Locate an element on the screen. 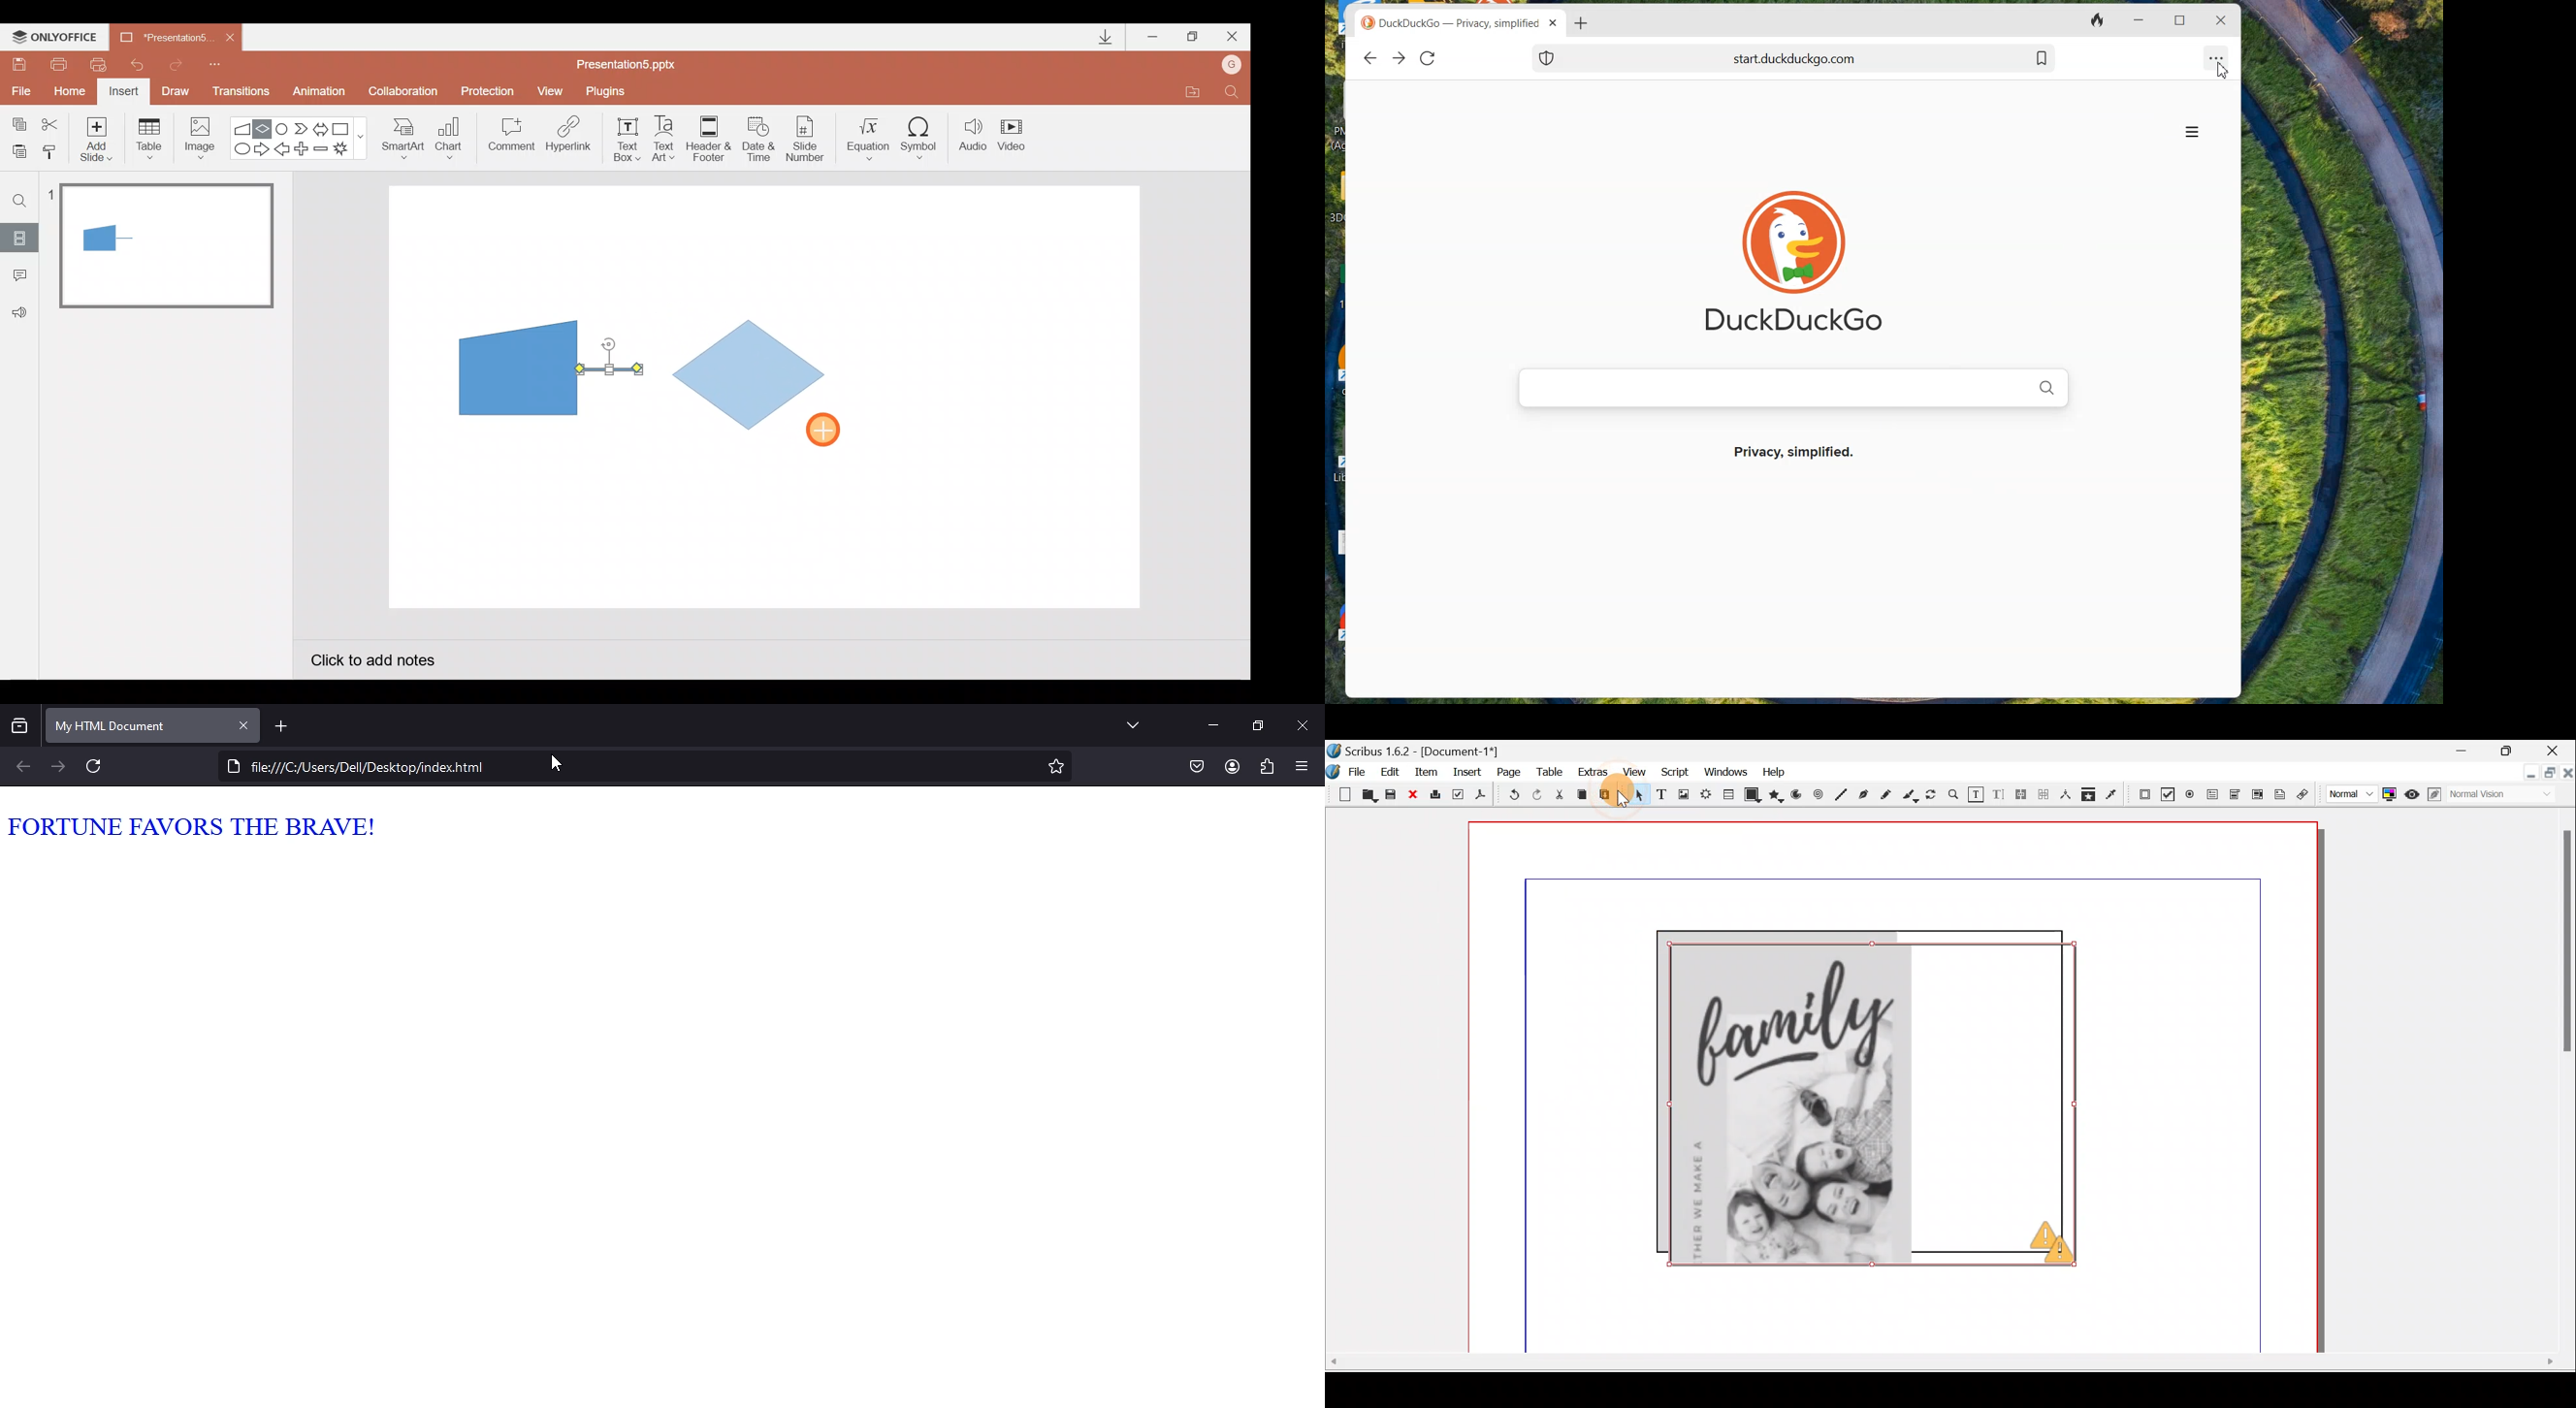  PDF Push button is located at coordinates (2143, 793).